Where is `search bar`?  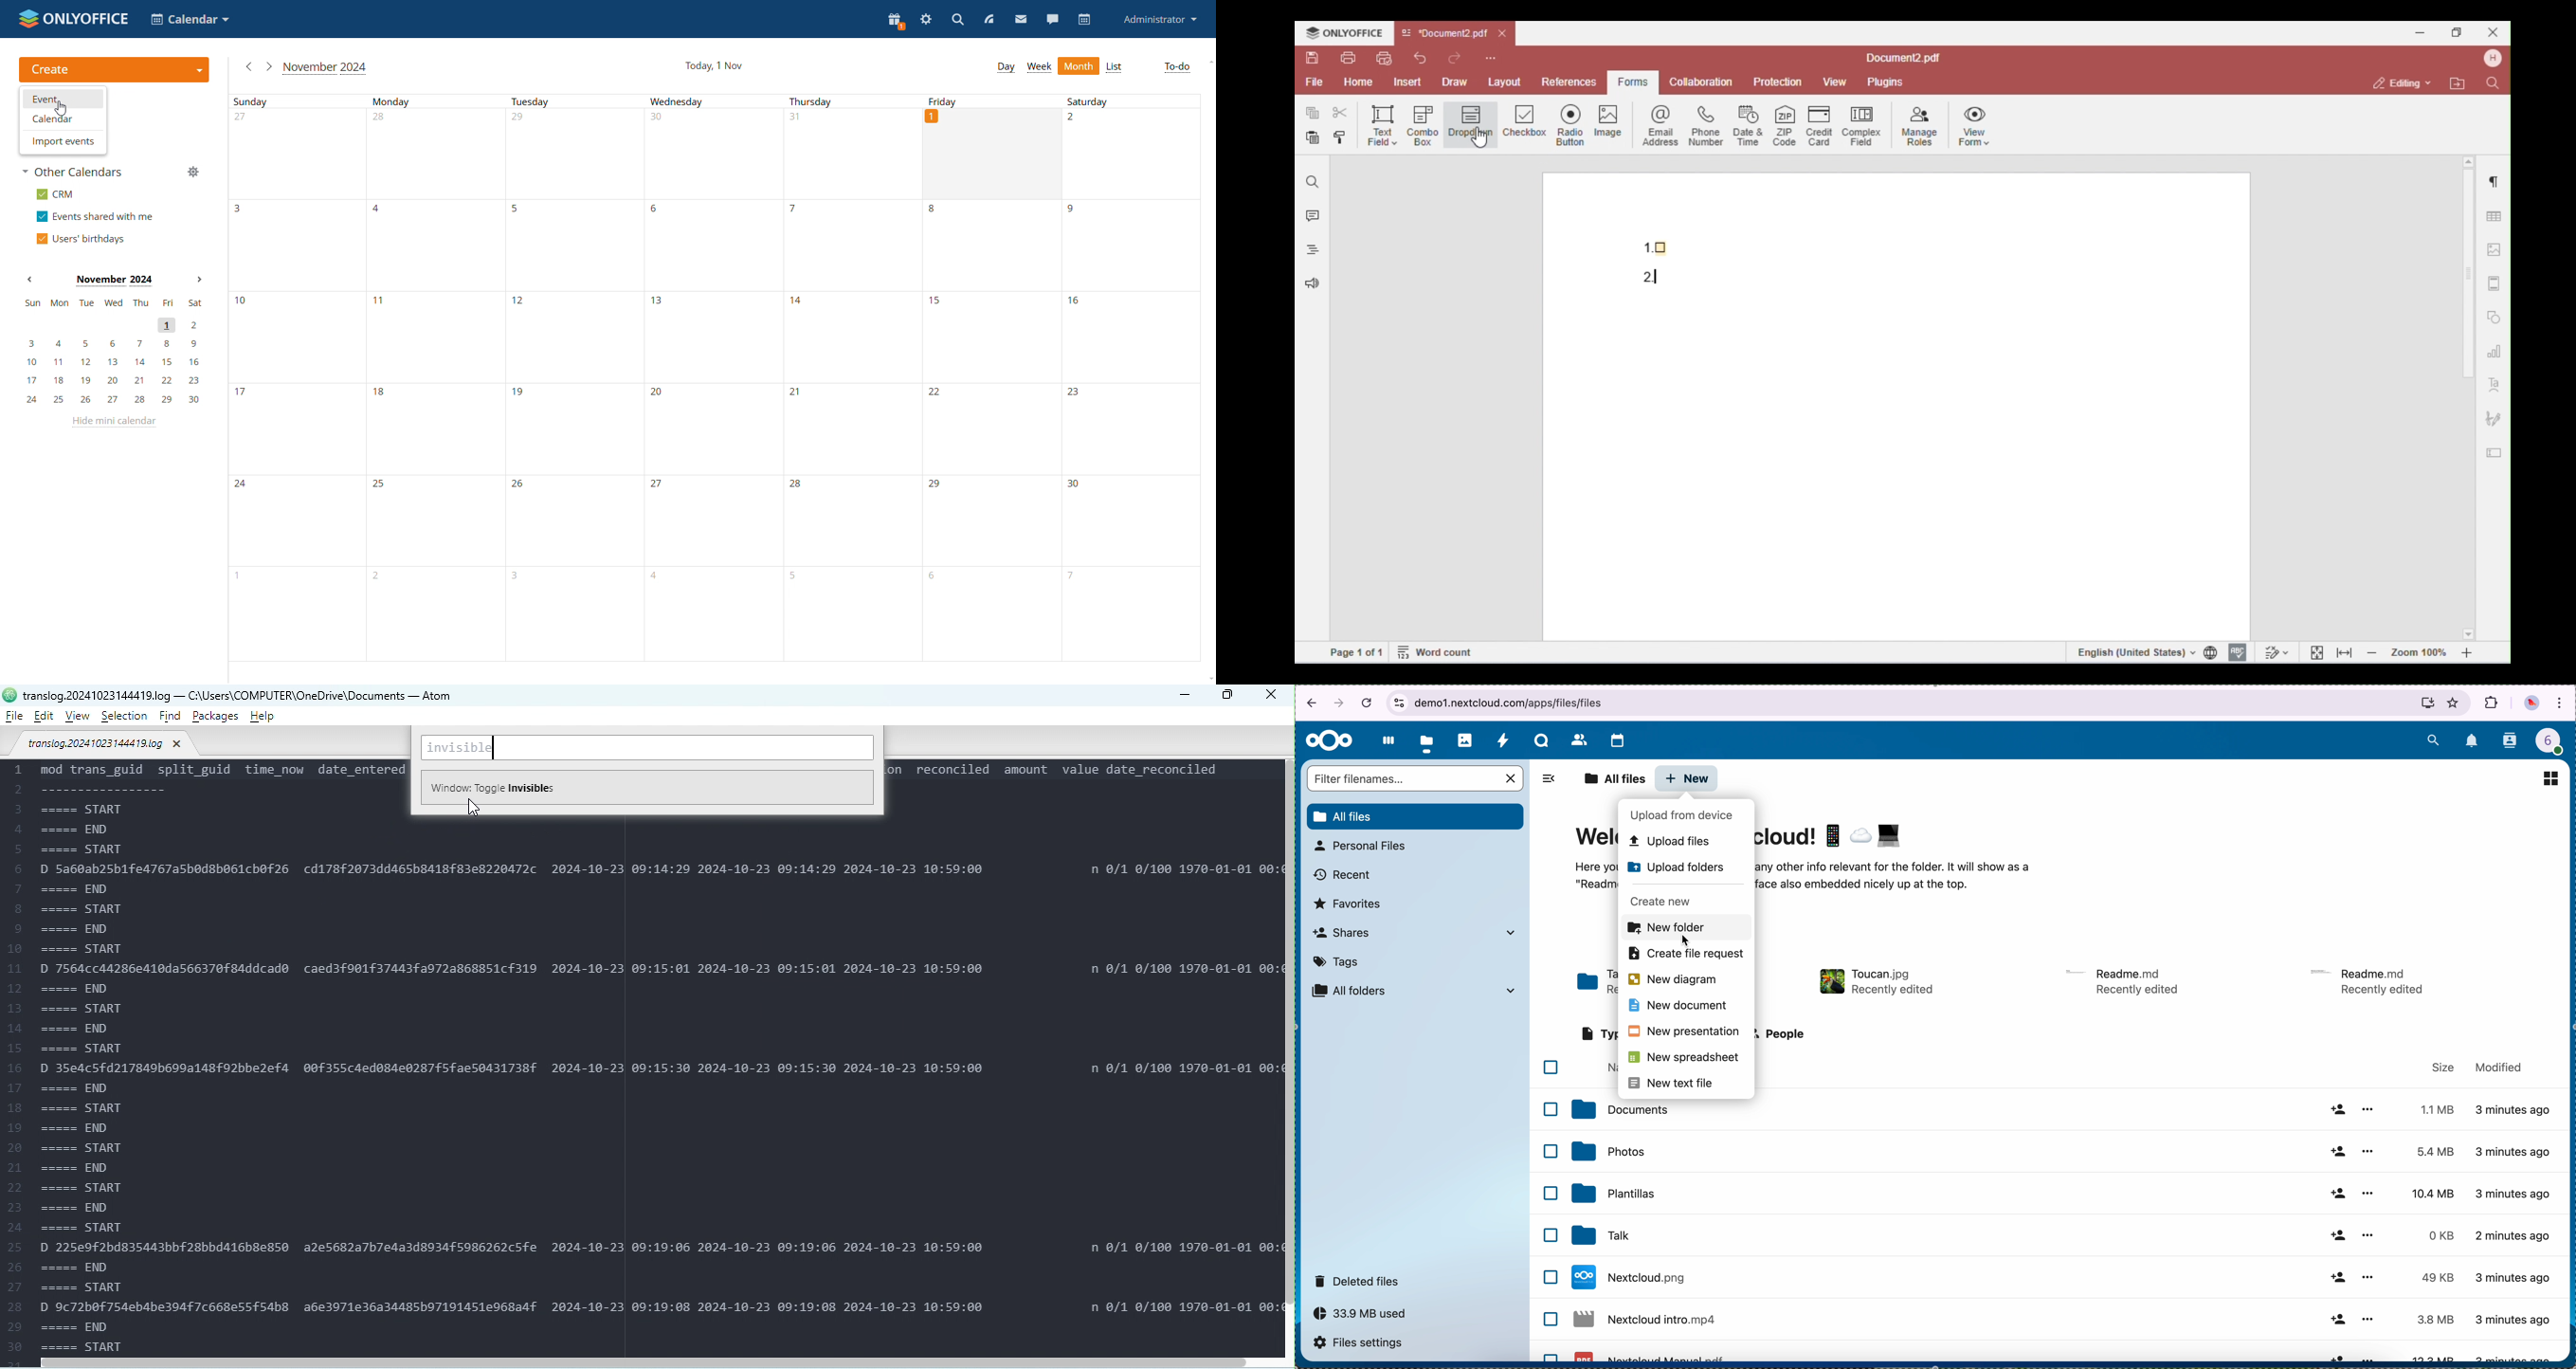 search bar is located at coordinates (1416, 780).